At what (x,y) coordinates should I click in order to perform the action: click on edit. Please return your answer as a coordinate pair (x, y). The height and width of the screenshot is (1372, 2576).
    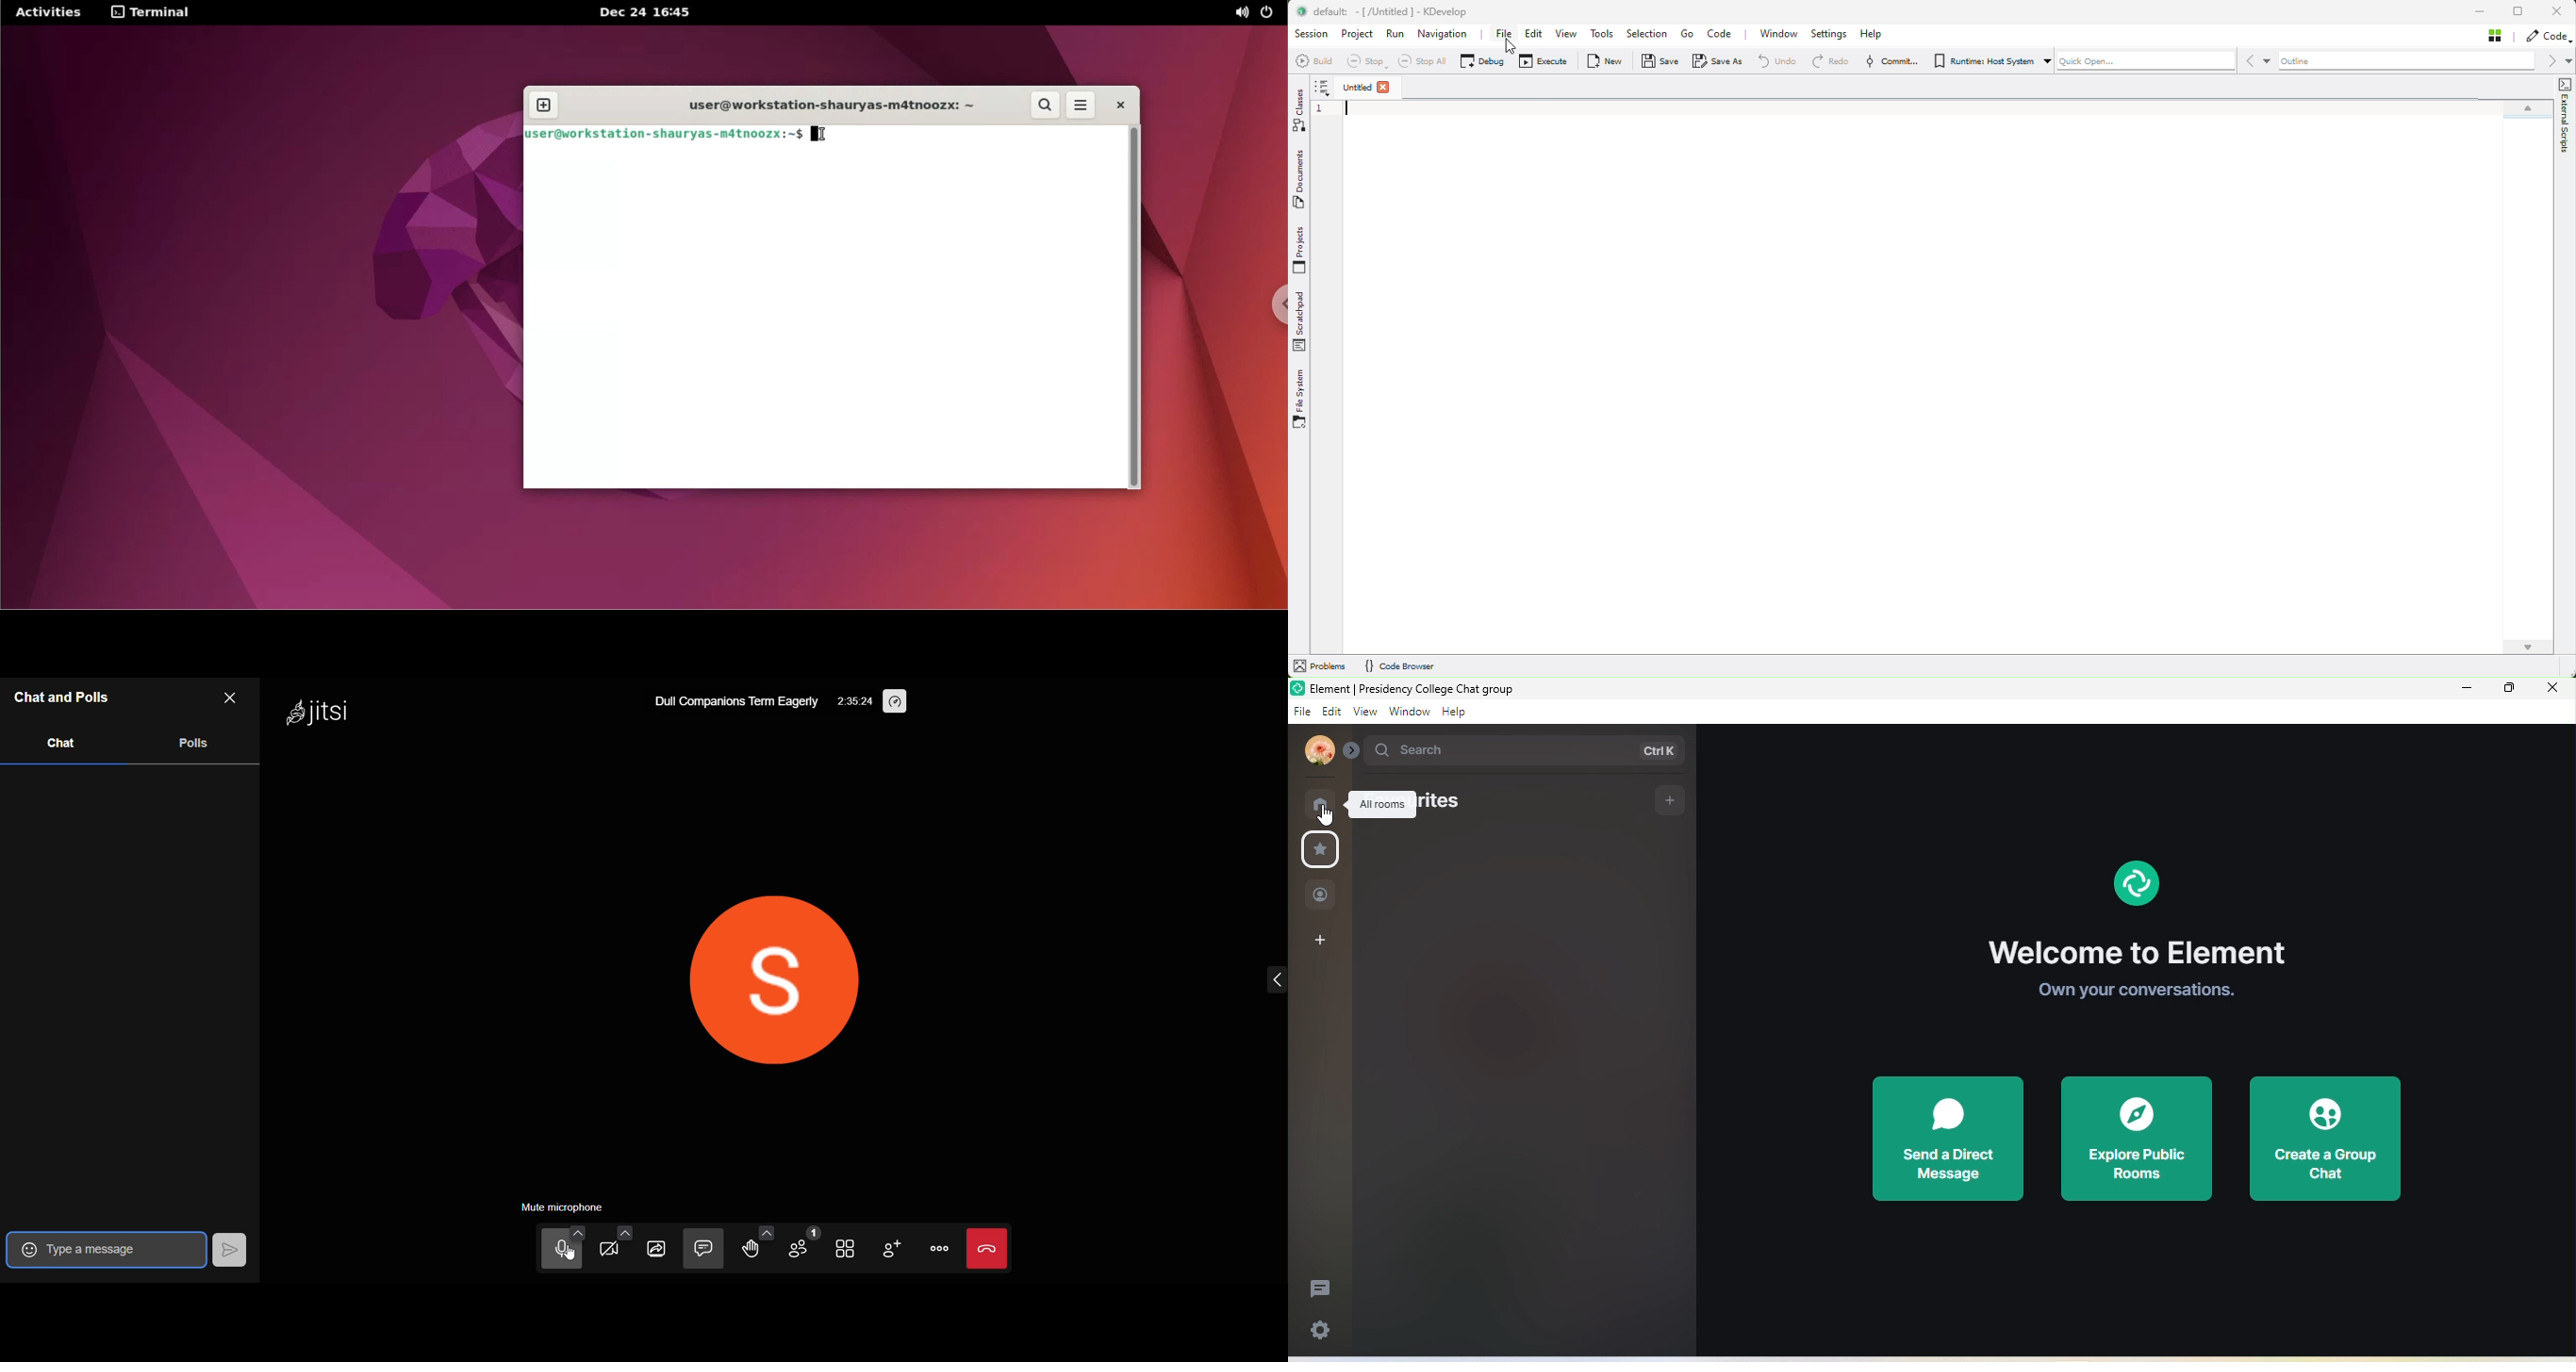
    Looking at the image, I should click on (1332, 713).